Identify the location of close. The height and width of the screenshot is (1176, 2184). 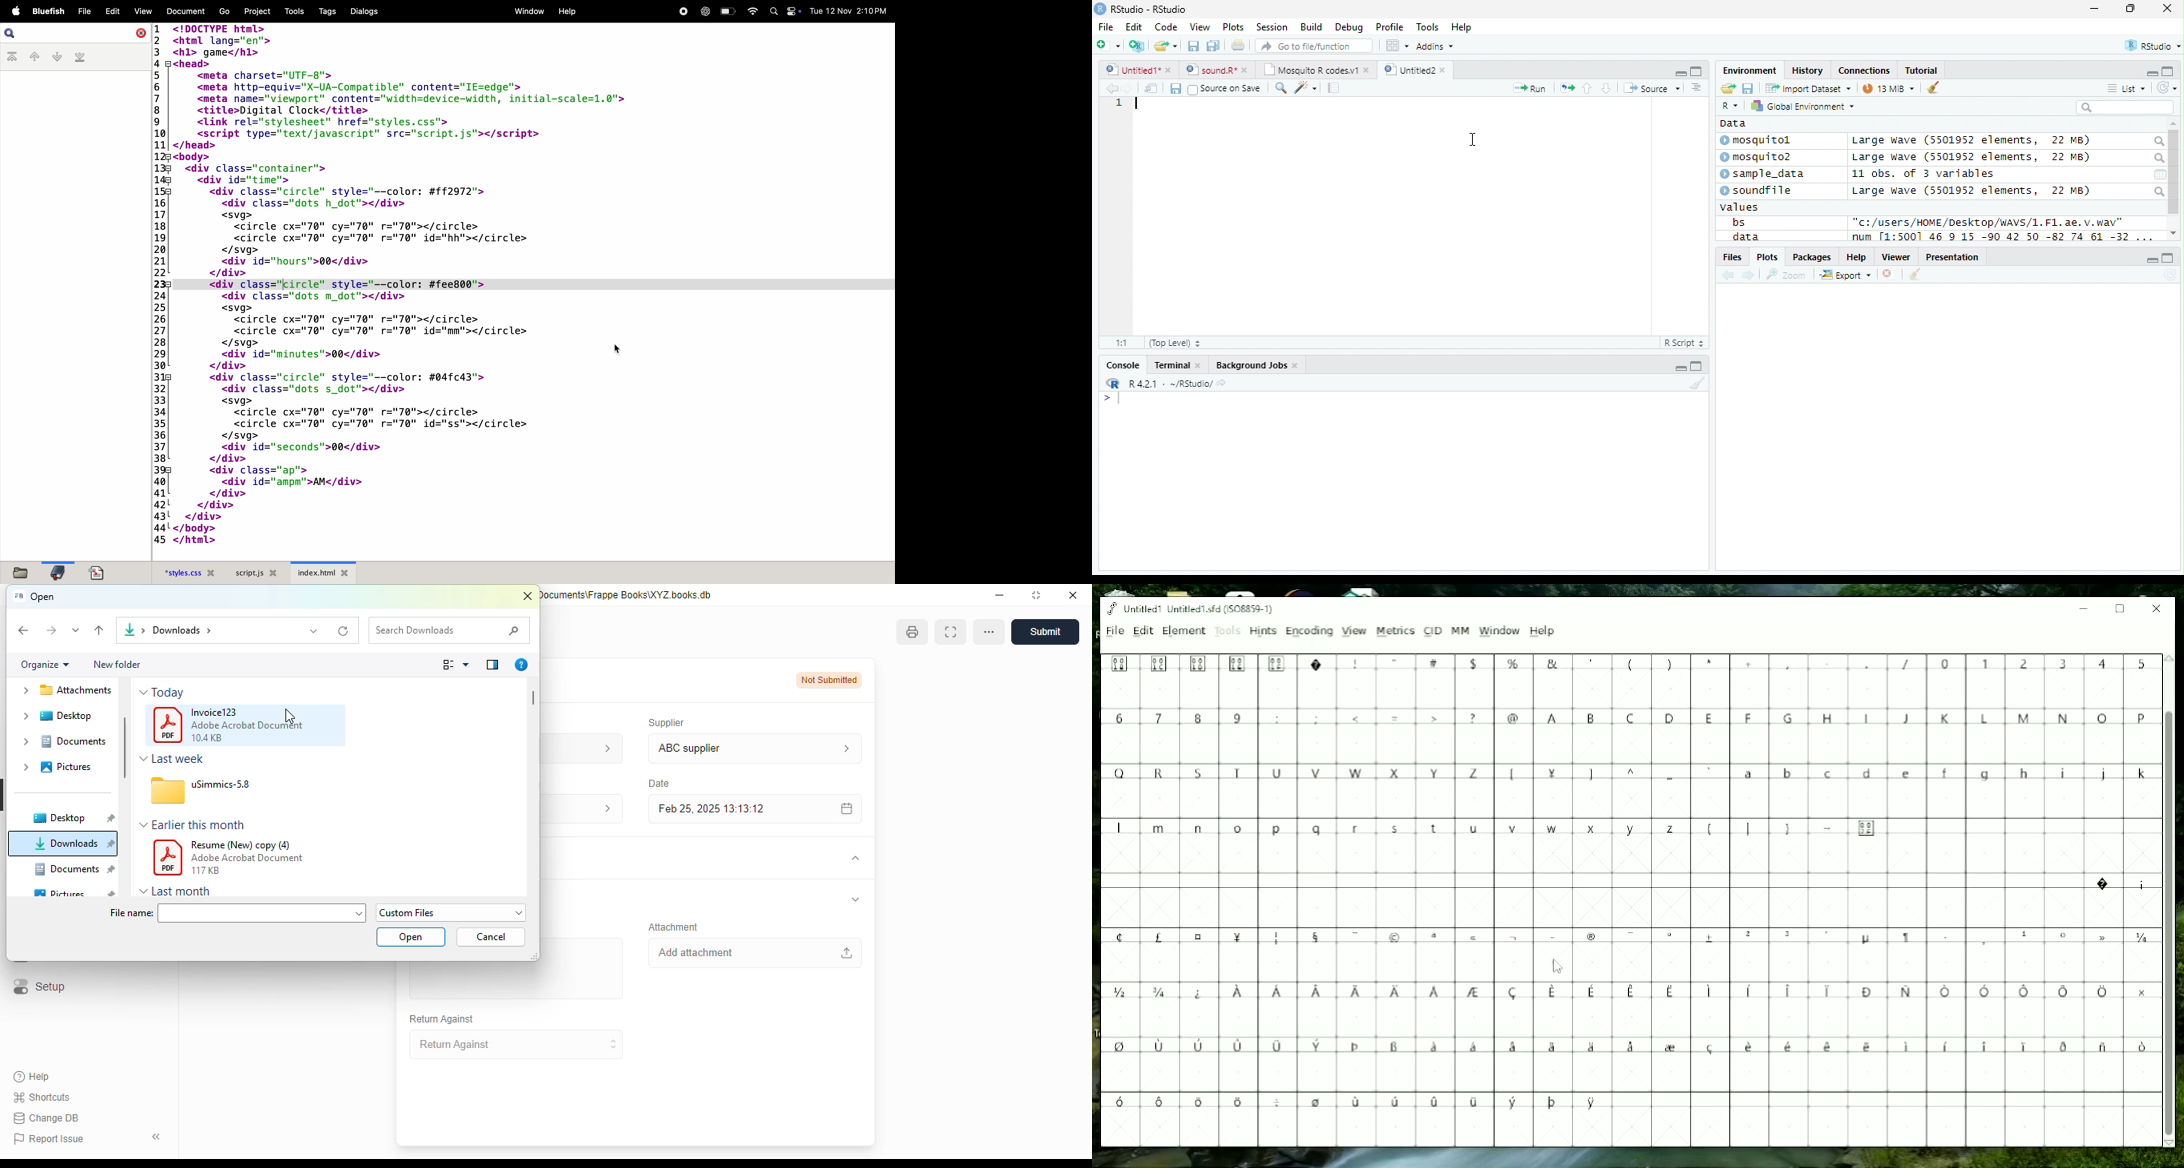
(528, 597).